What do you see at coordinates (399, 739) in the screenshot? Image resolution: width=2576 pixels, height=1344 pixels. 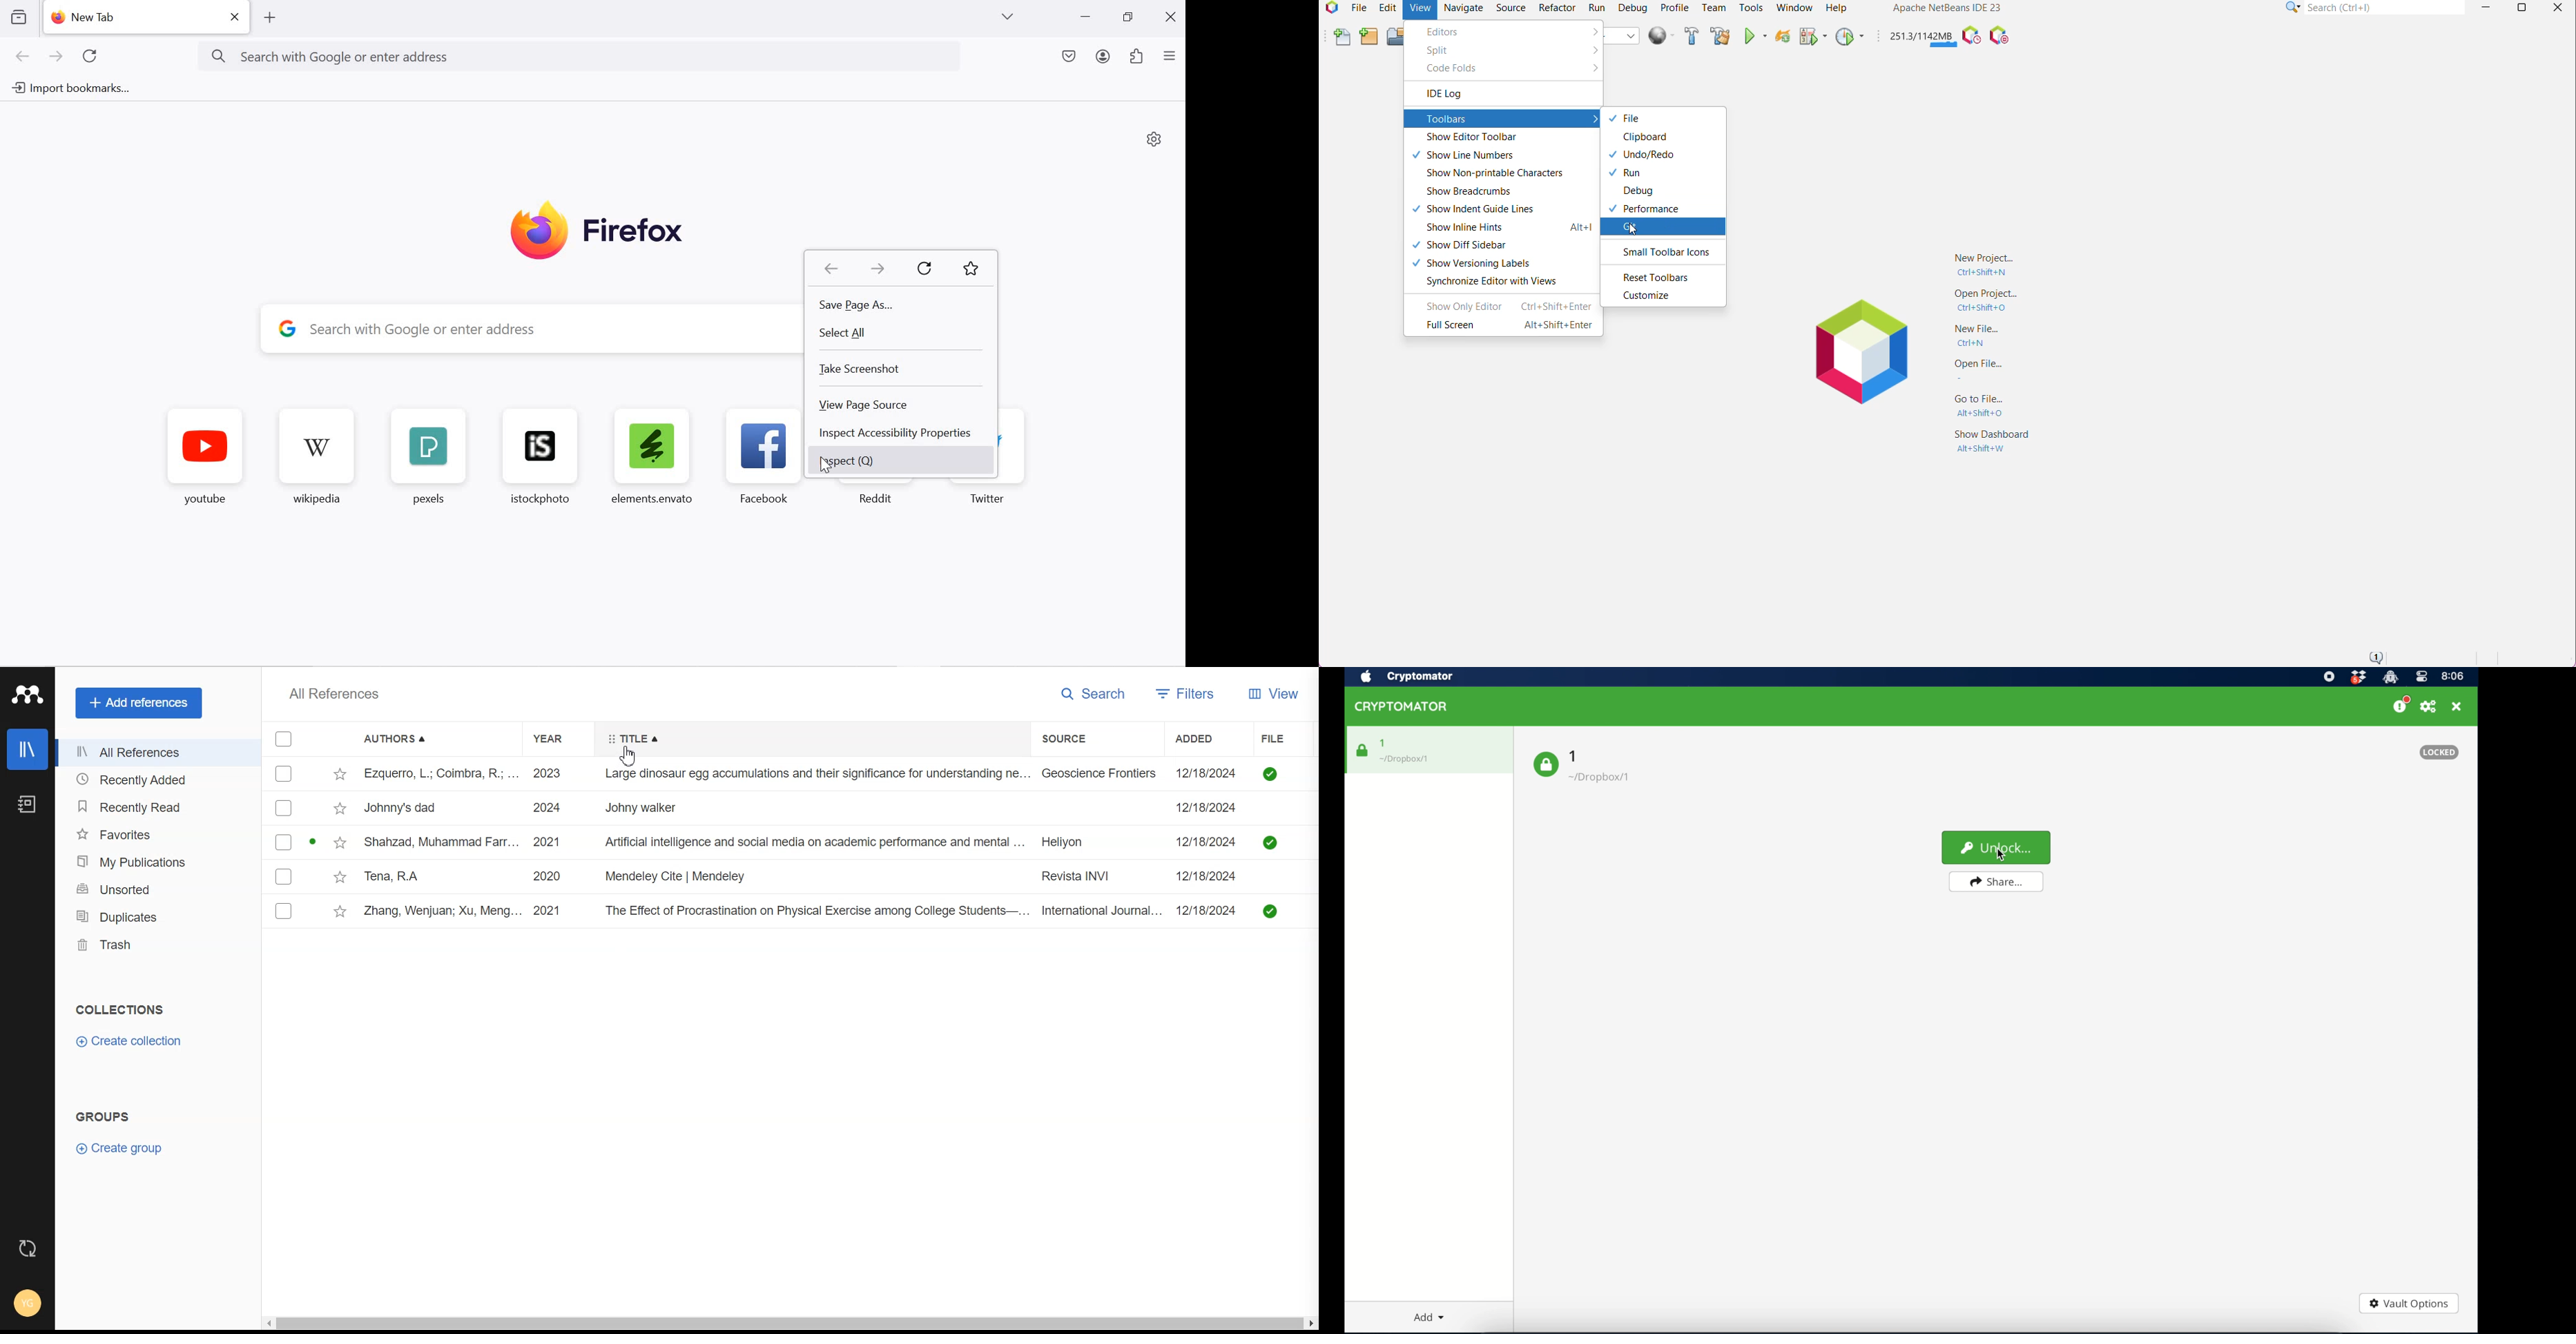 I see `Authors` at bounding box center [399, 739].